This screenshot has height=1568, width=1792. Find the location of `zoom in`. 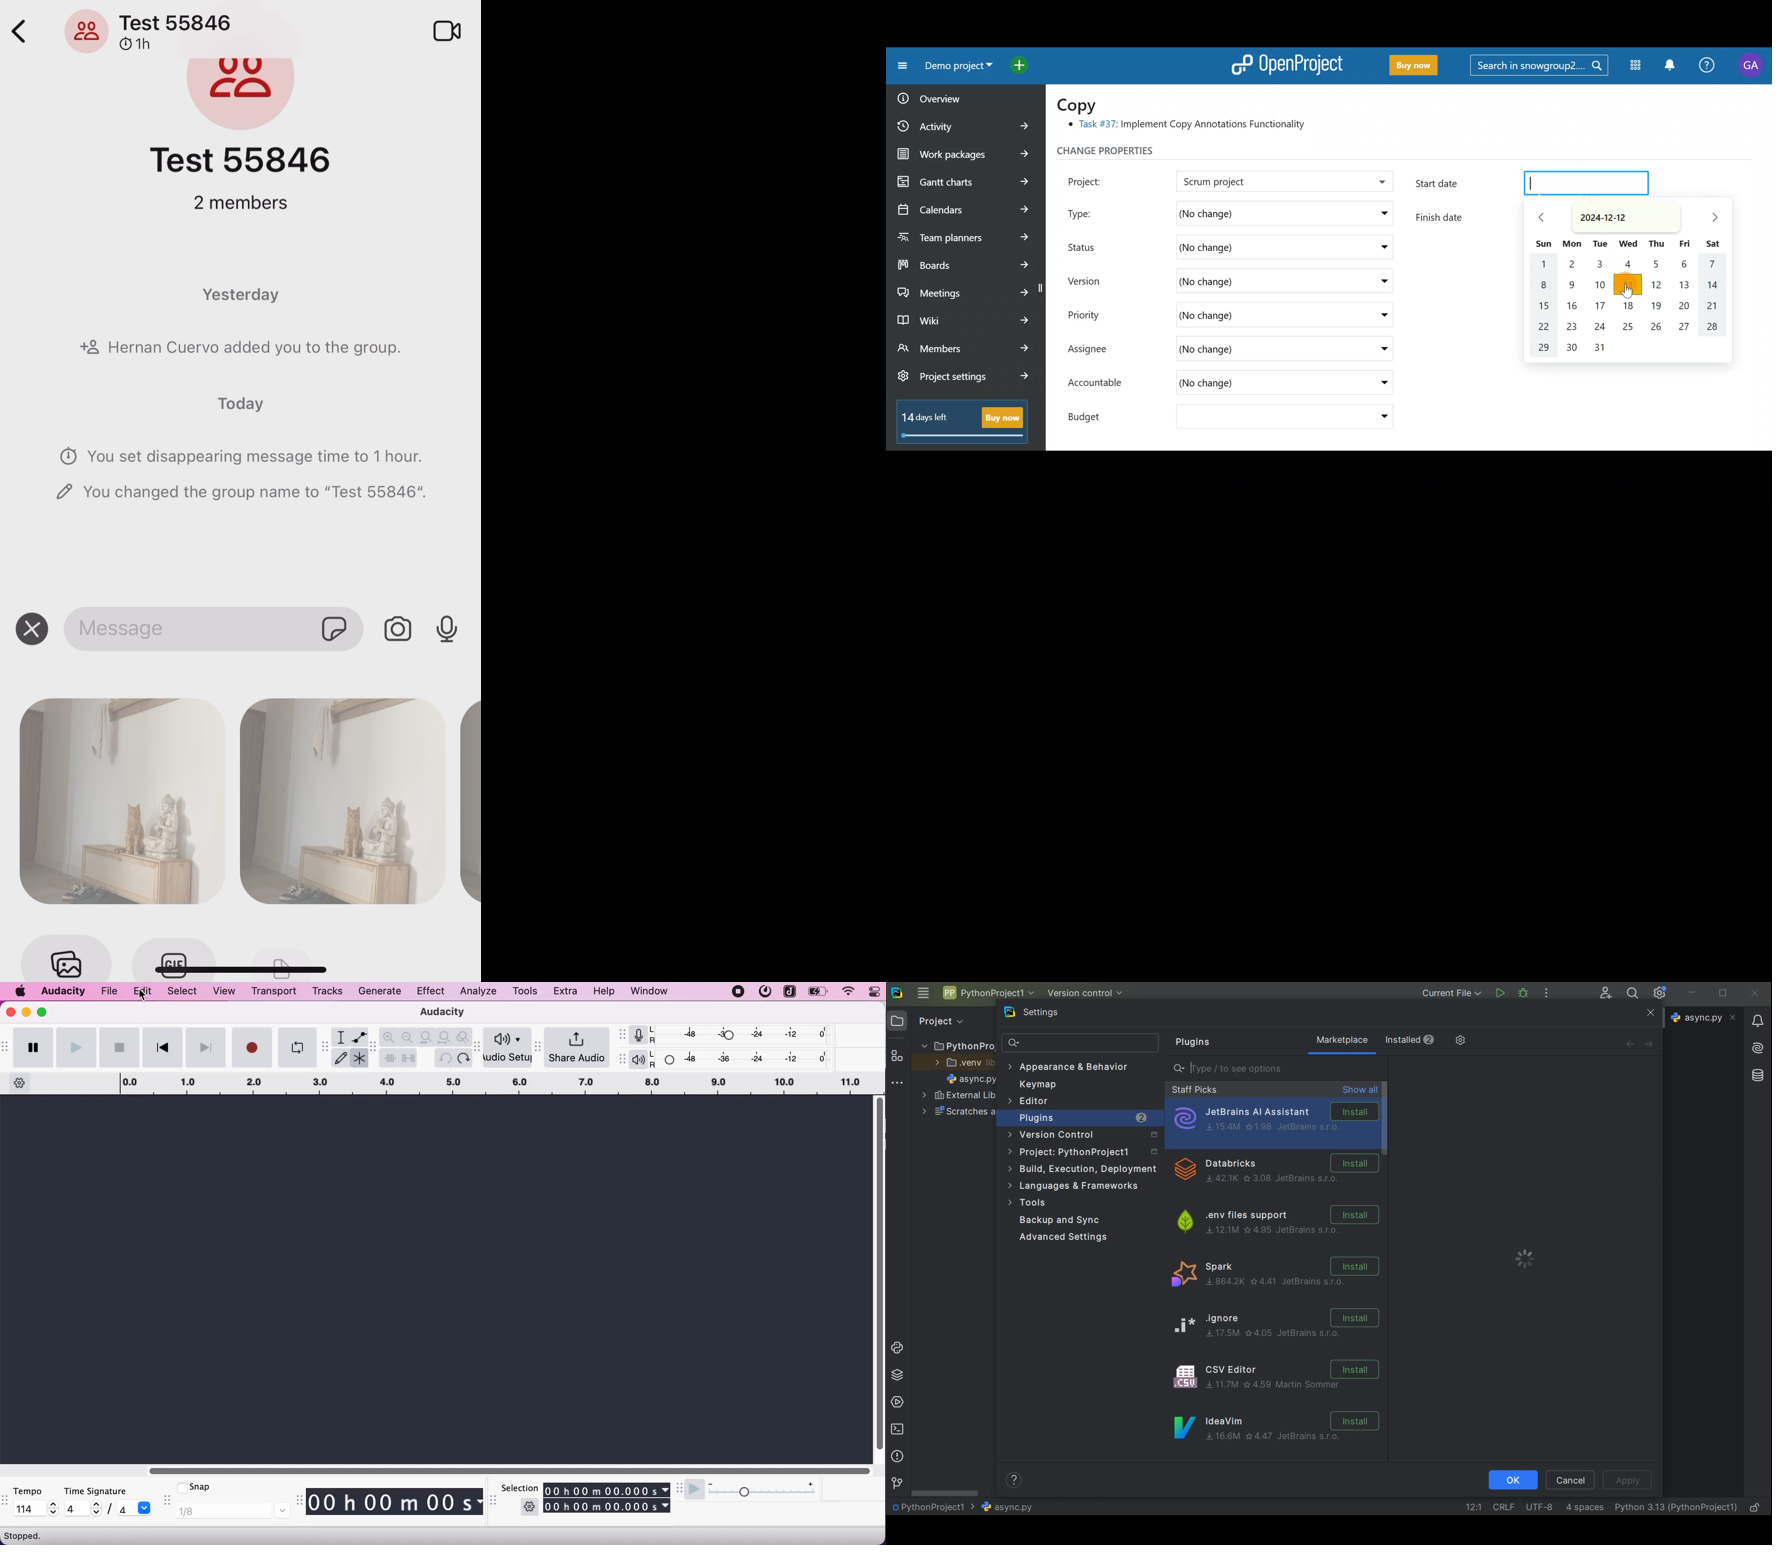

zoom in is located at coordinates (389, 1037).